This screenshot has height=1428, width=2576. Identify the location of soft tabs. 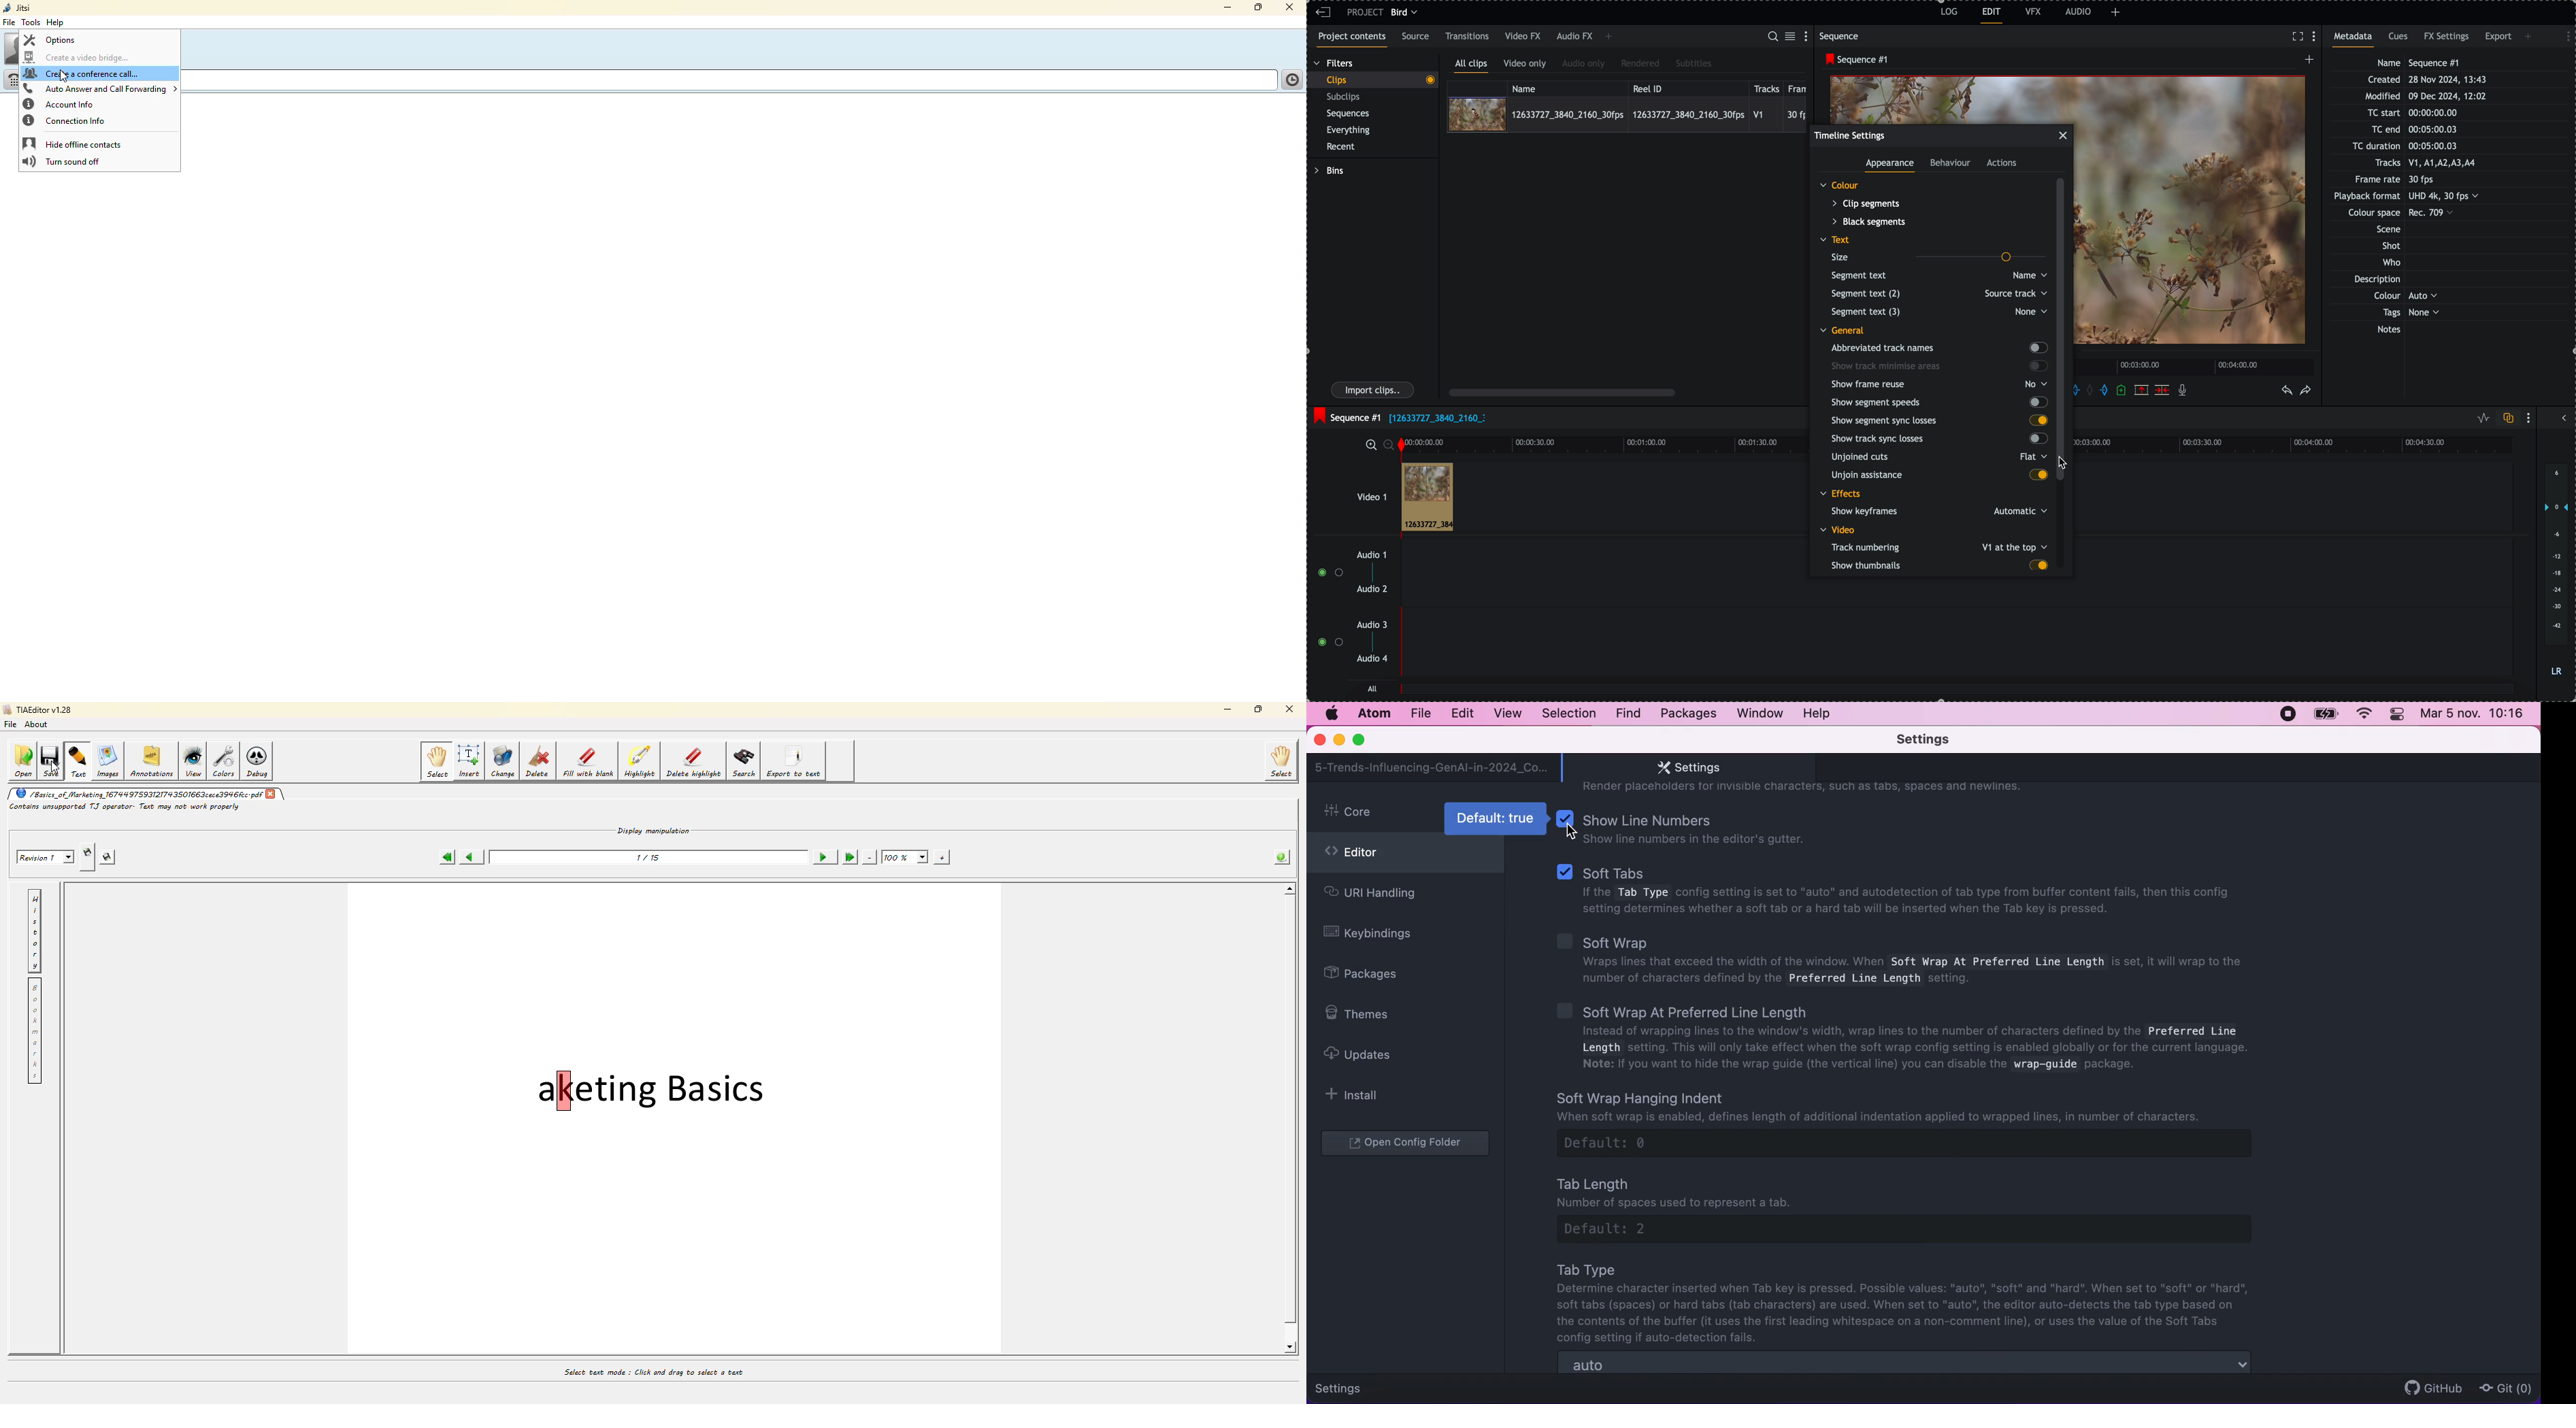
(1899, 892).